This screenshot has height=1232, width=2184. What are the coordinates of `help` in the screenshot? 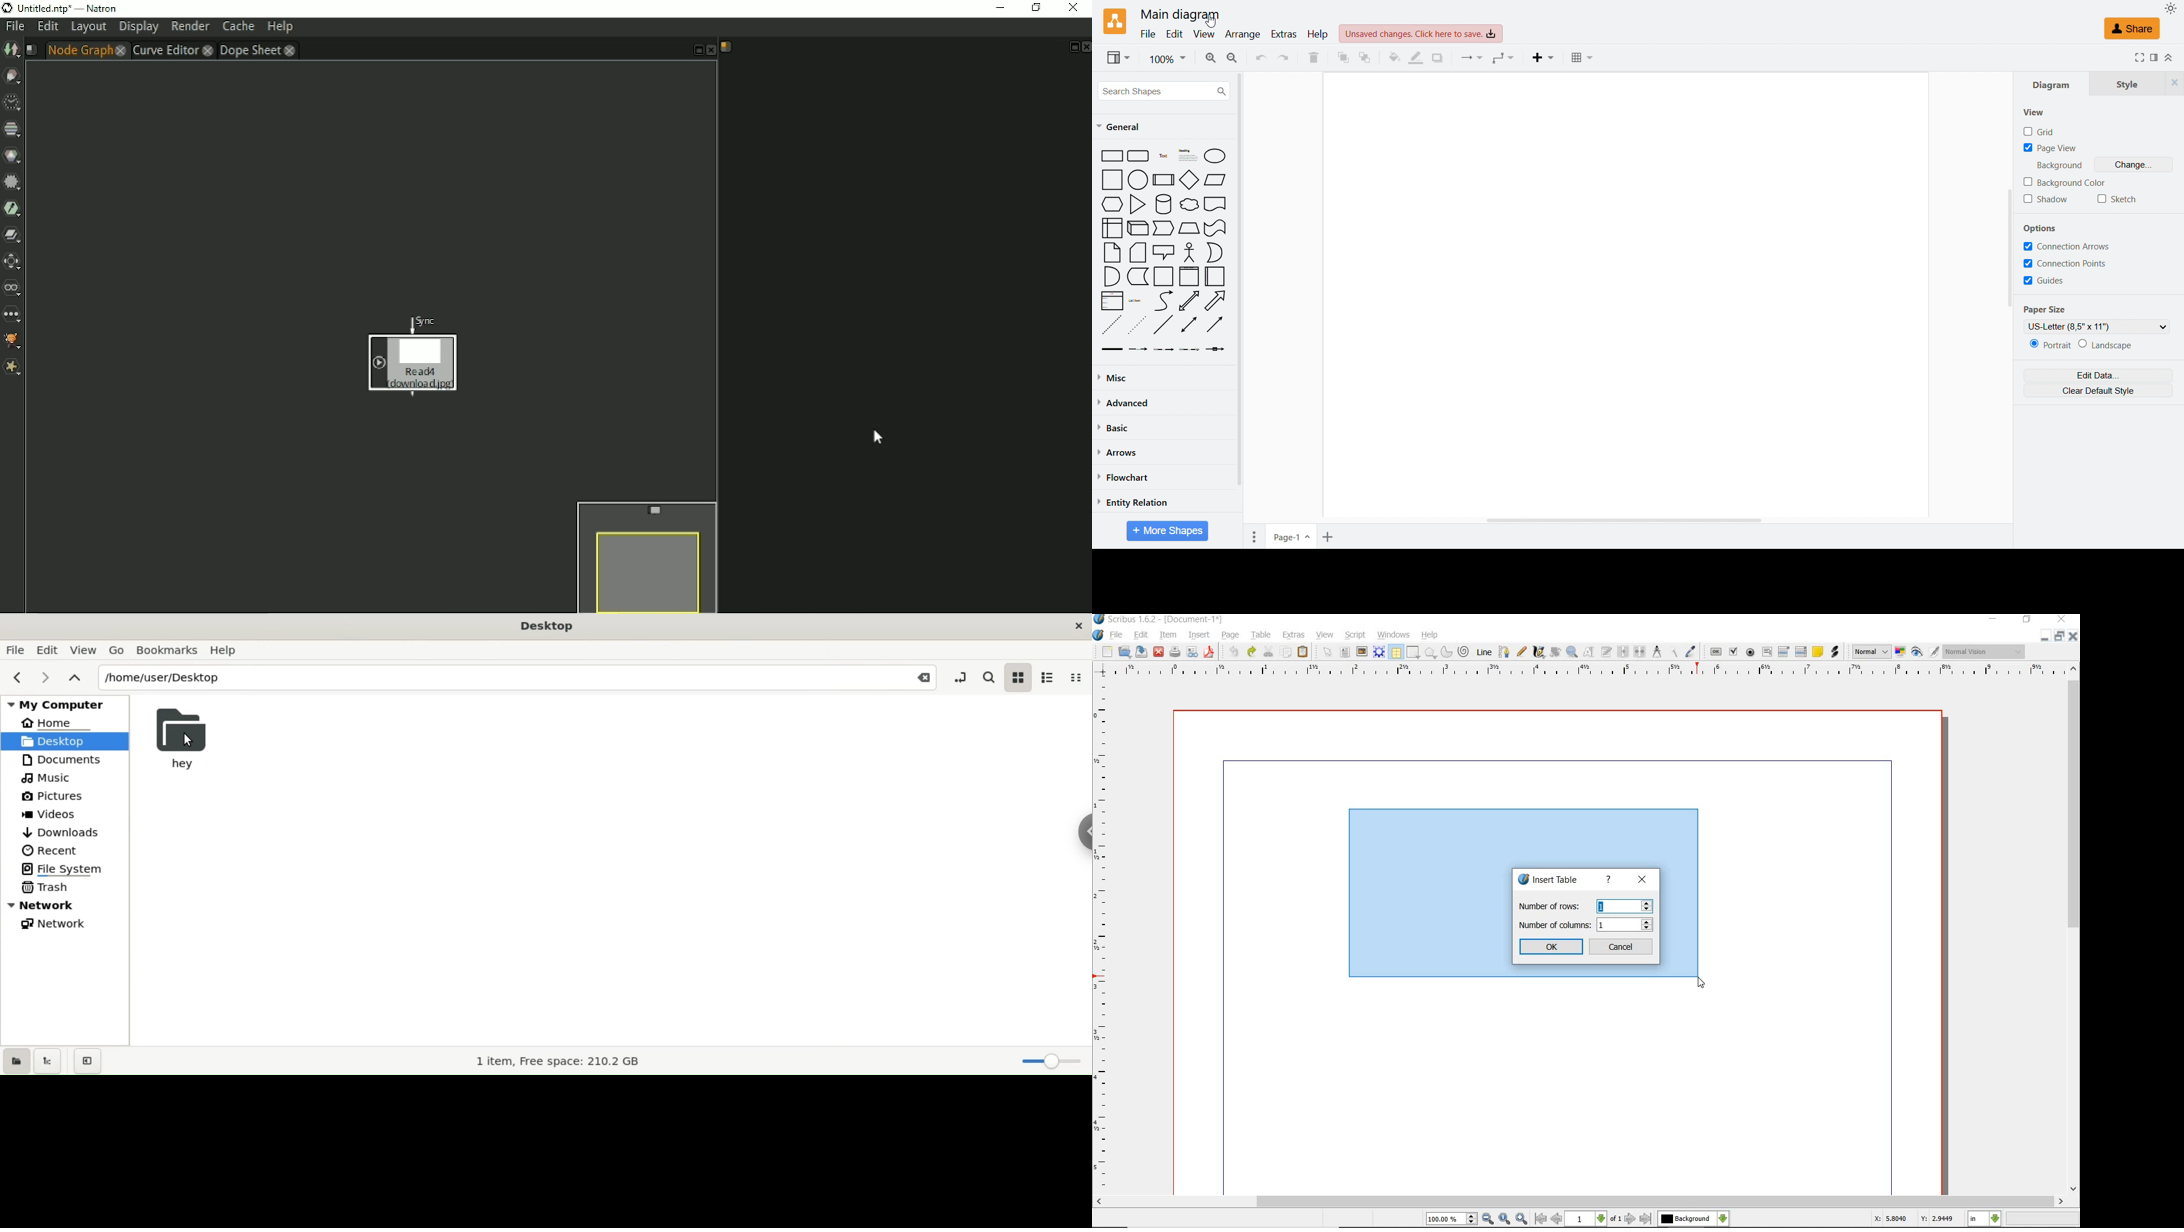 It's located at (1430, 635).